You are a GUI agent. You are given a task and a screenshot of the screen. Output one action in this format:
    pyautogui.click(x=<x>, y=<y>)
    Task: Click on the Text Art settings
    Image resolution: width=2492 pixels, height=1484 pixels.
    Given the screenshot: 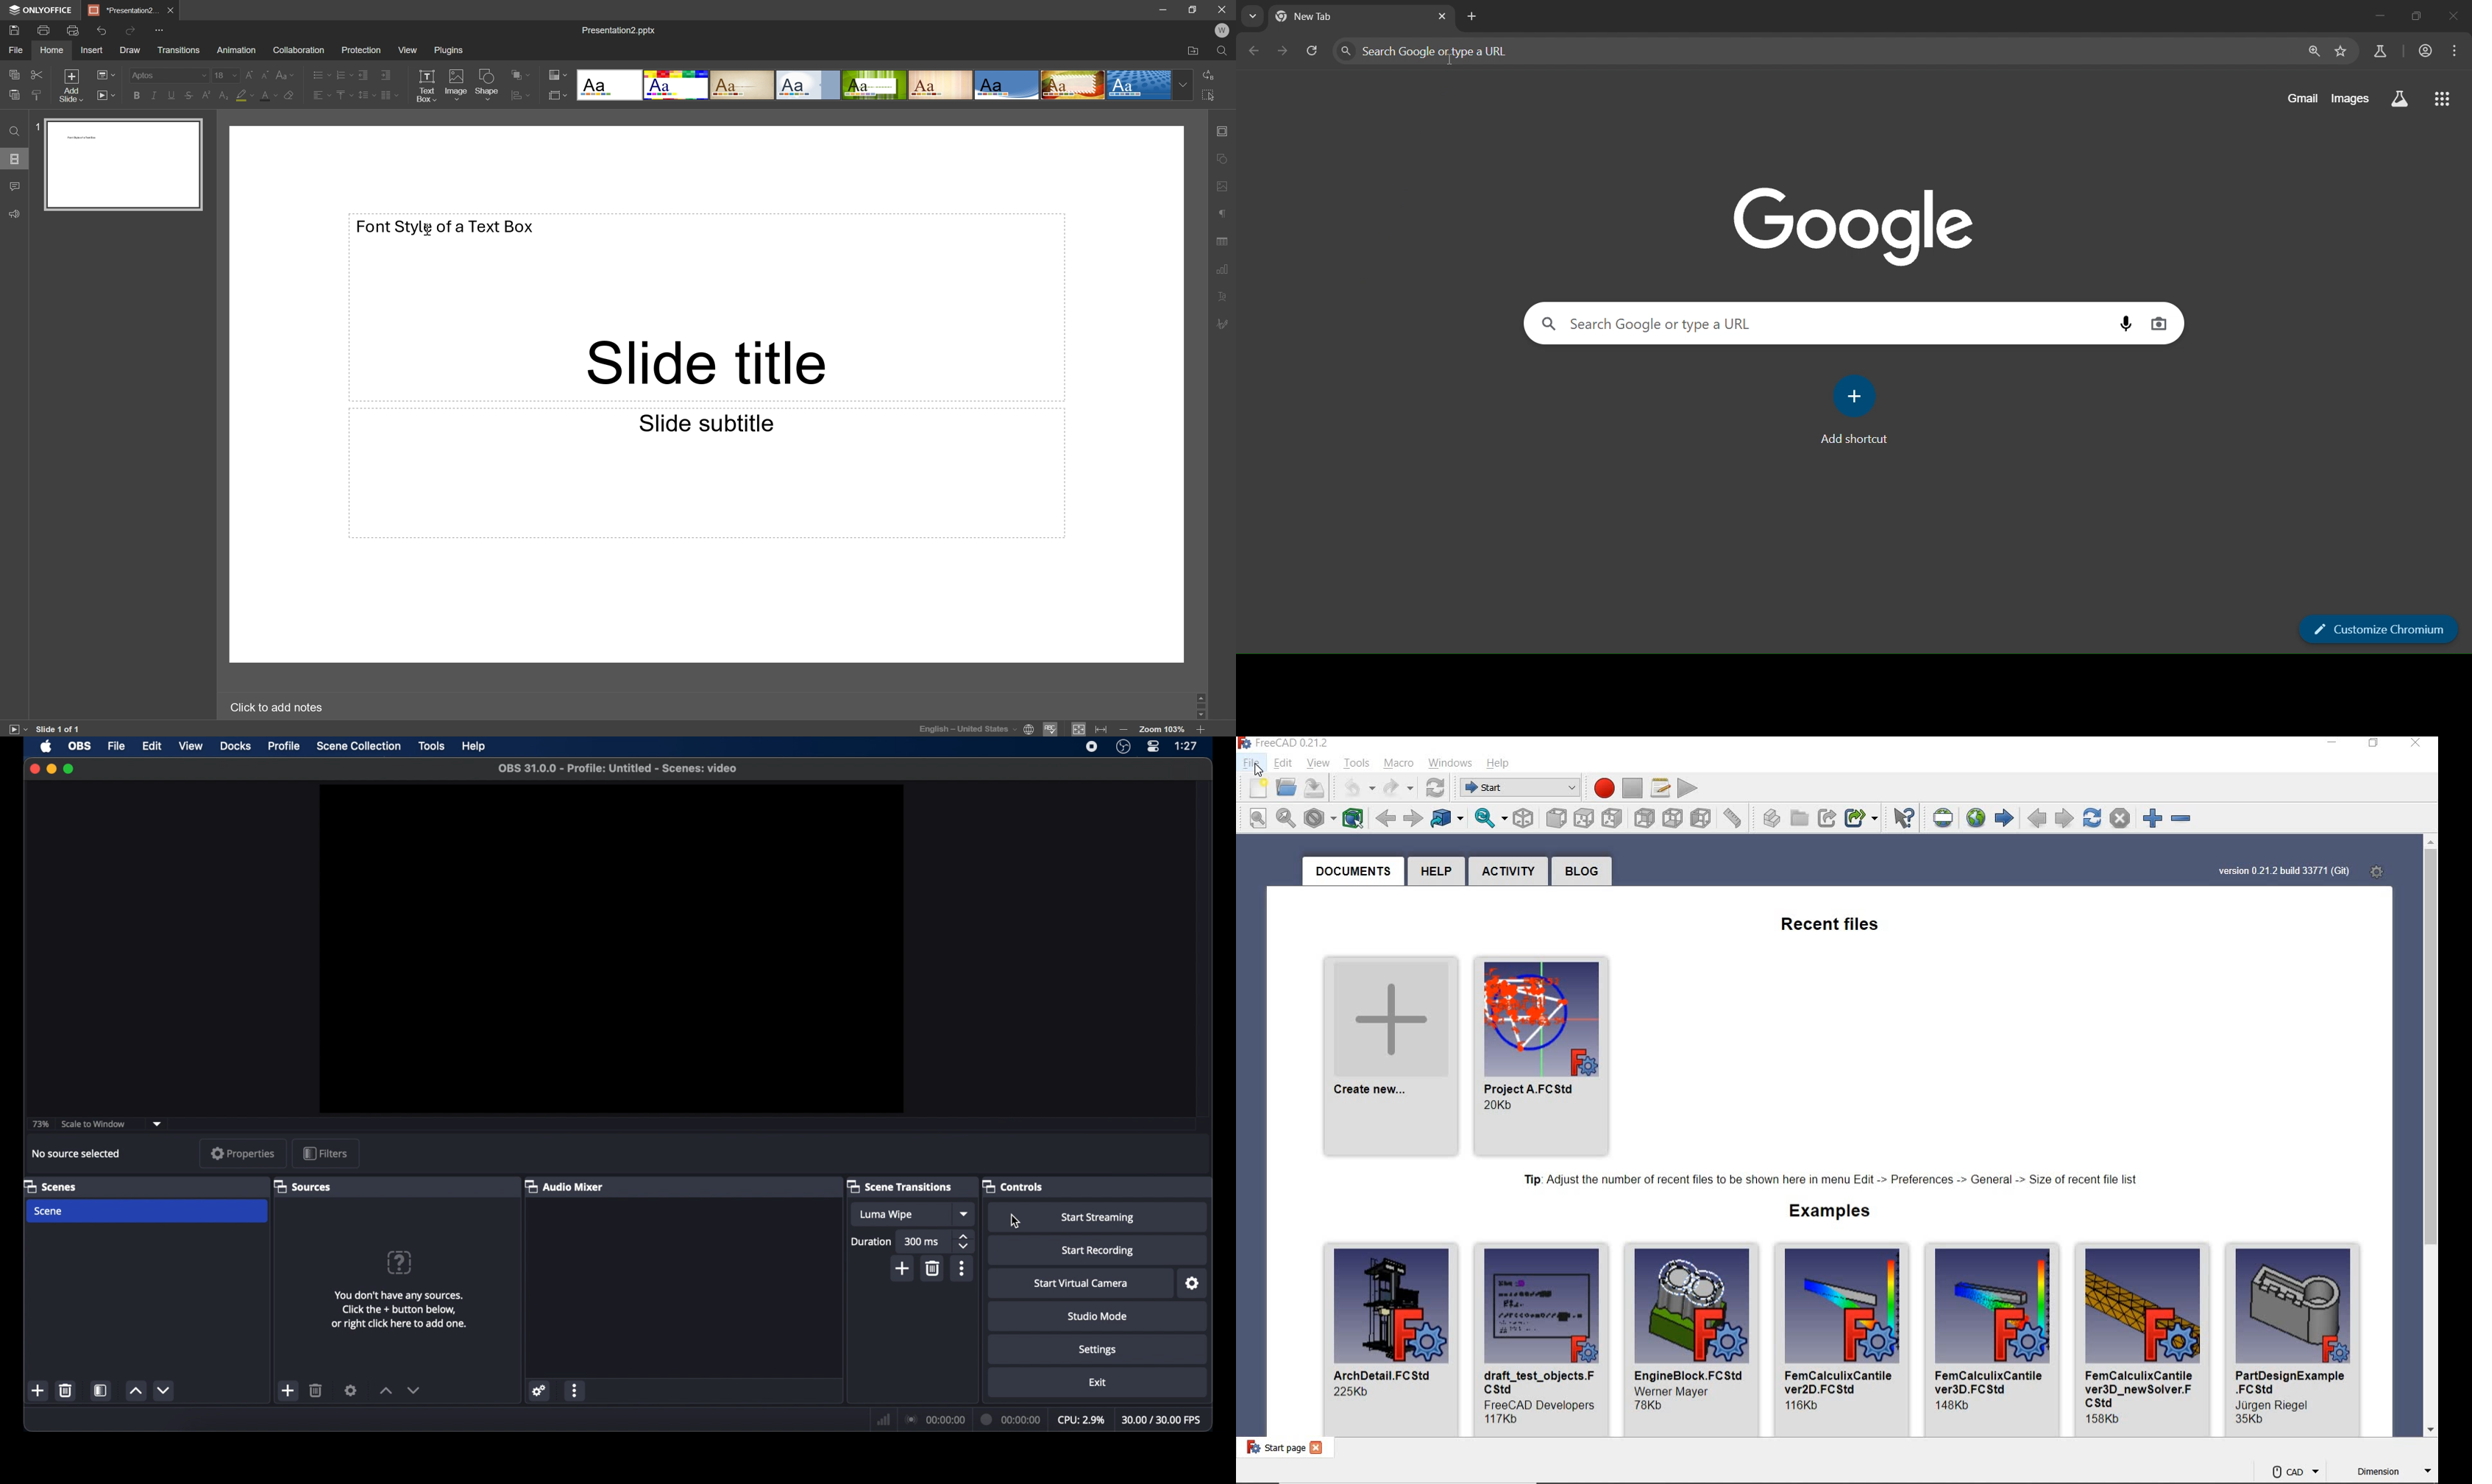 What is the action you would take?
    pyautogui.click(x=1224, y=300)
    